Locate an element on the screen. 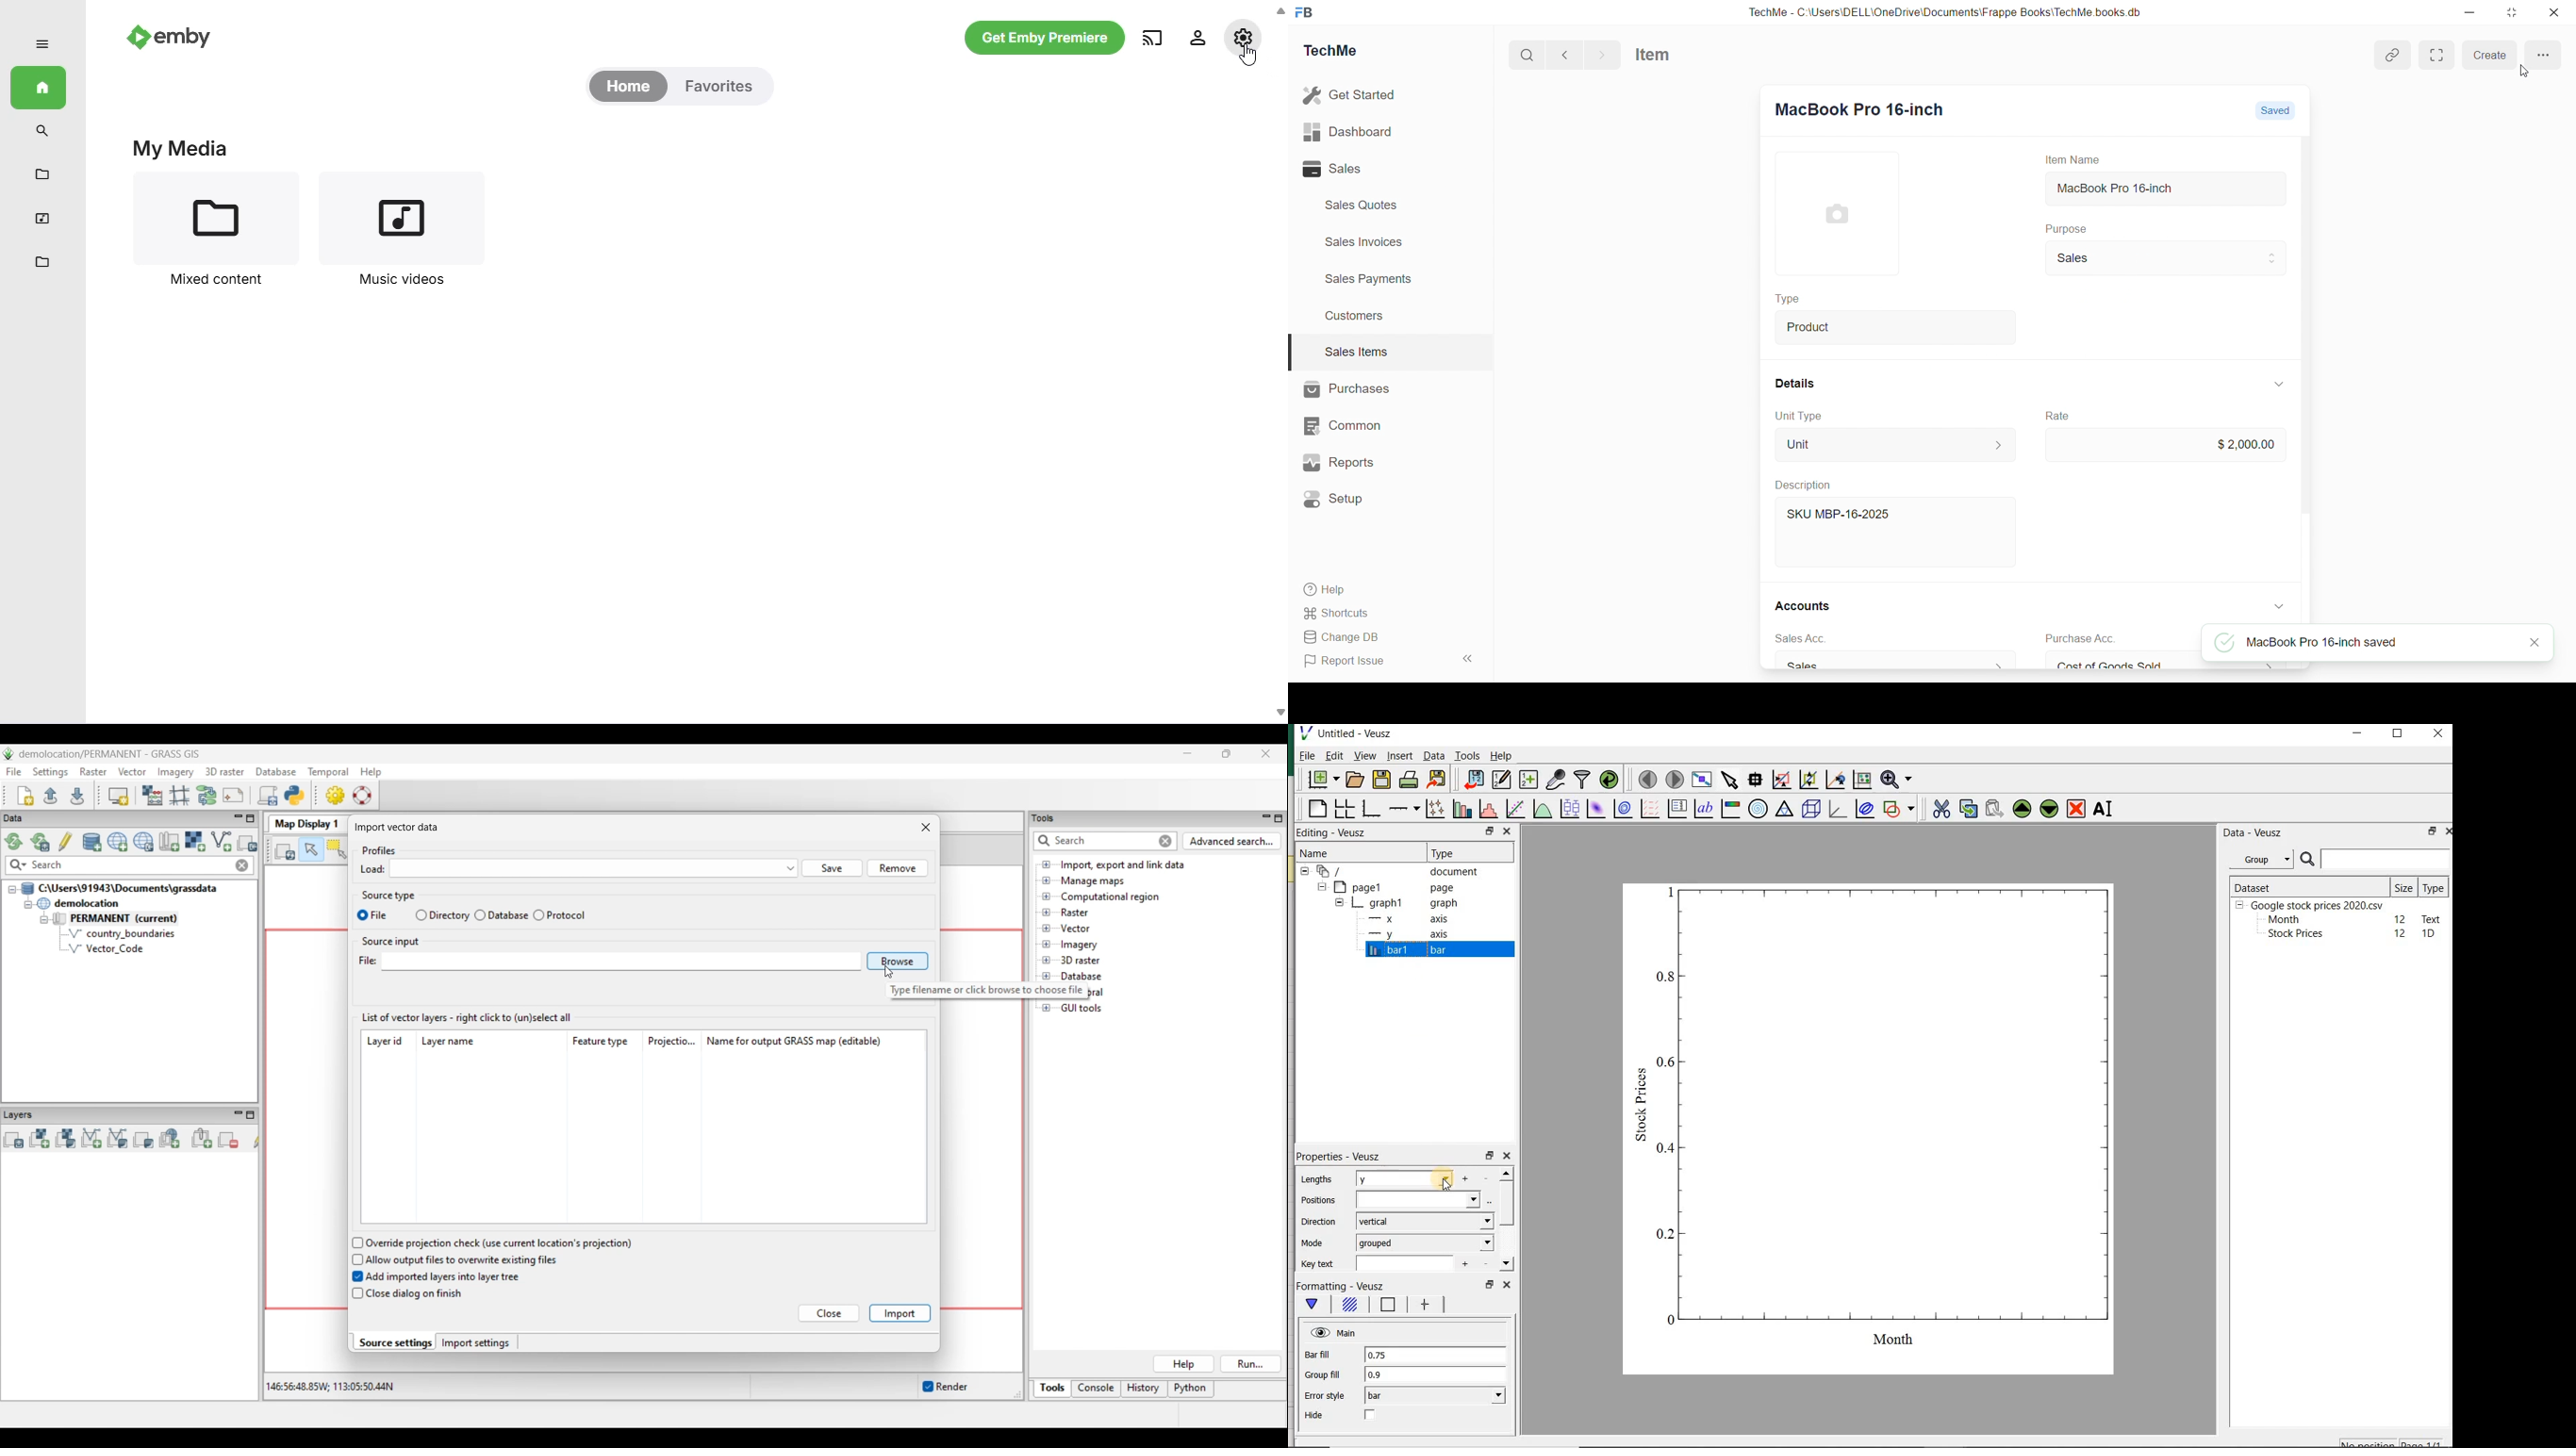 The height and width of the screenshot is (1456, 2576). Dashboard is located at coordinates (1348, 131).